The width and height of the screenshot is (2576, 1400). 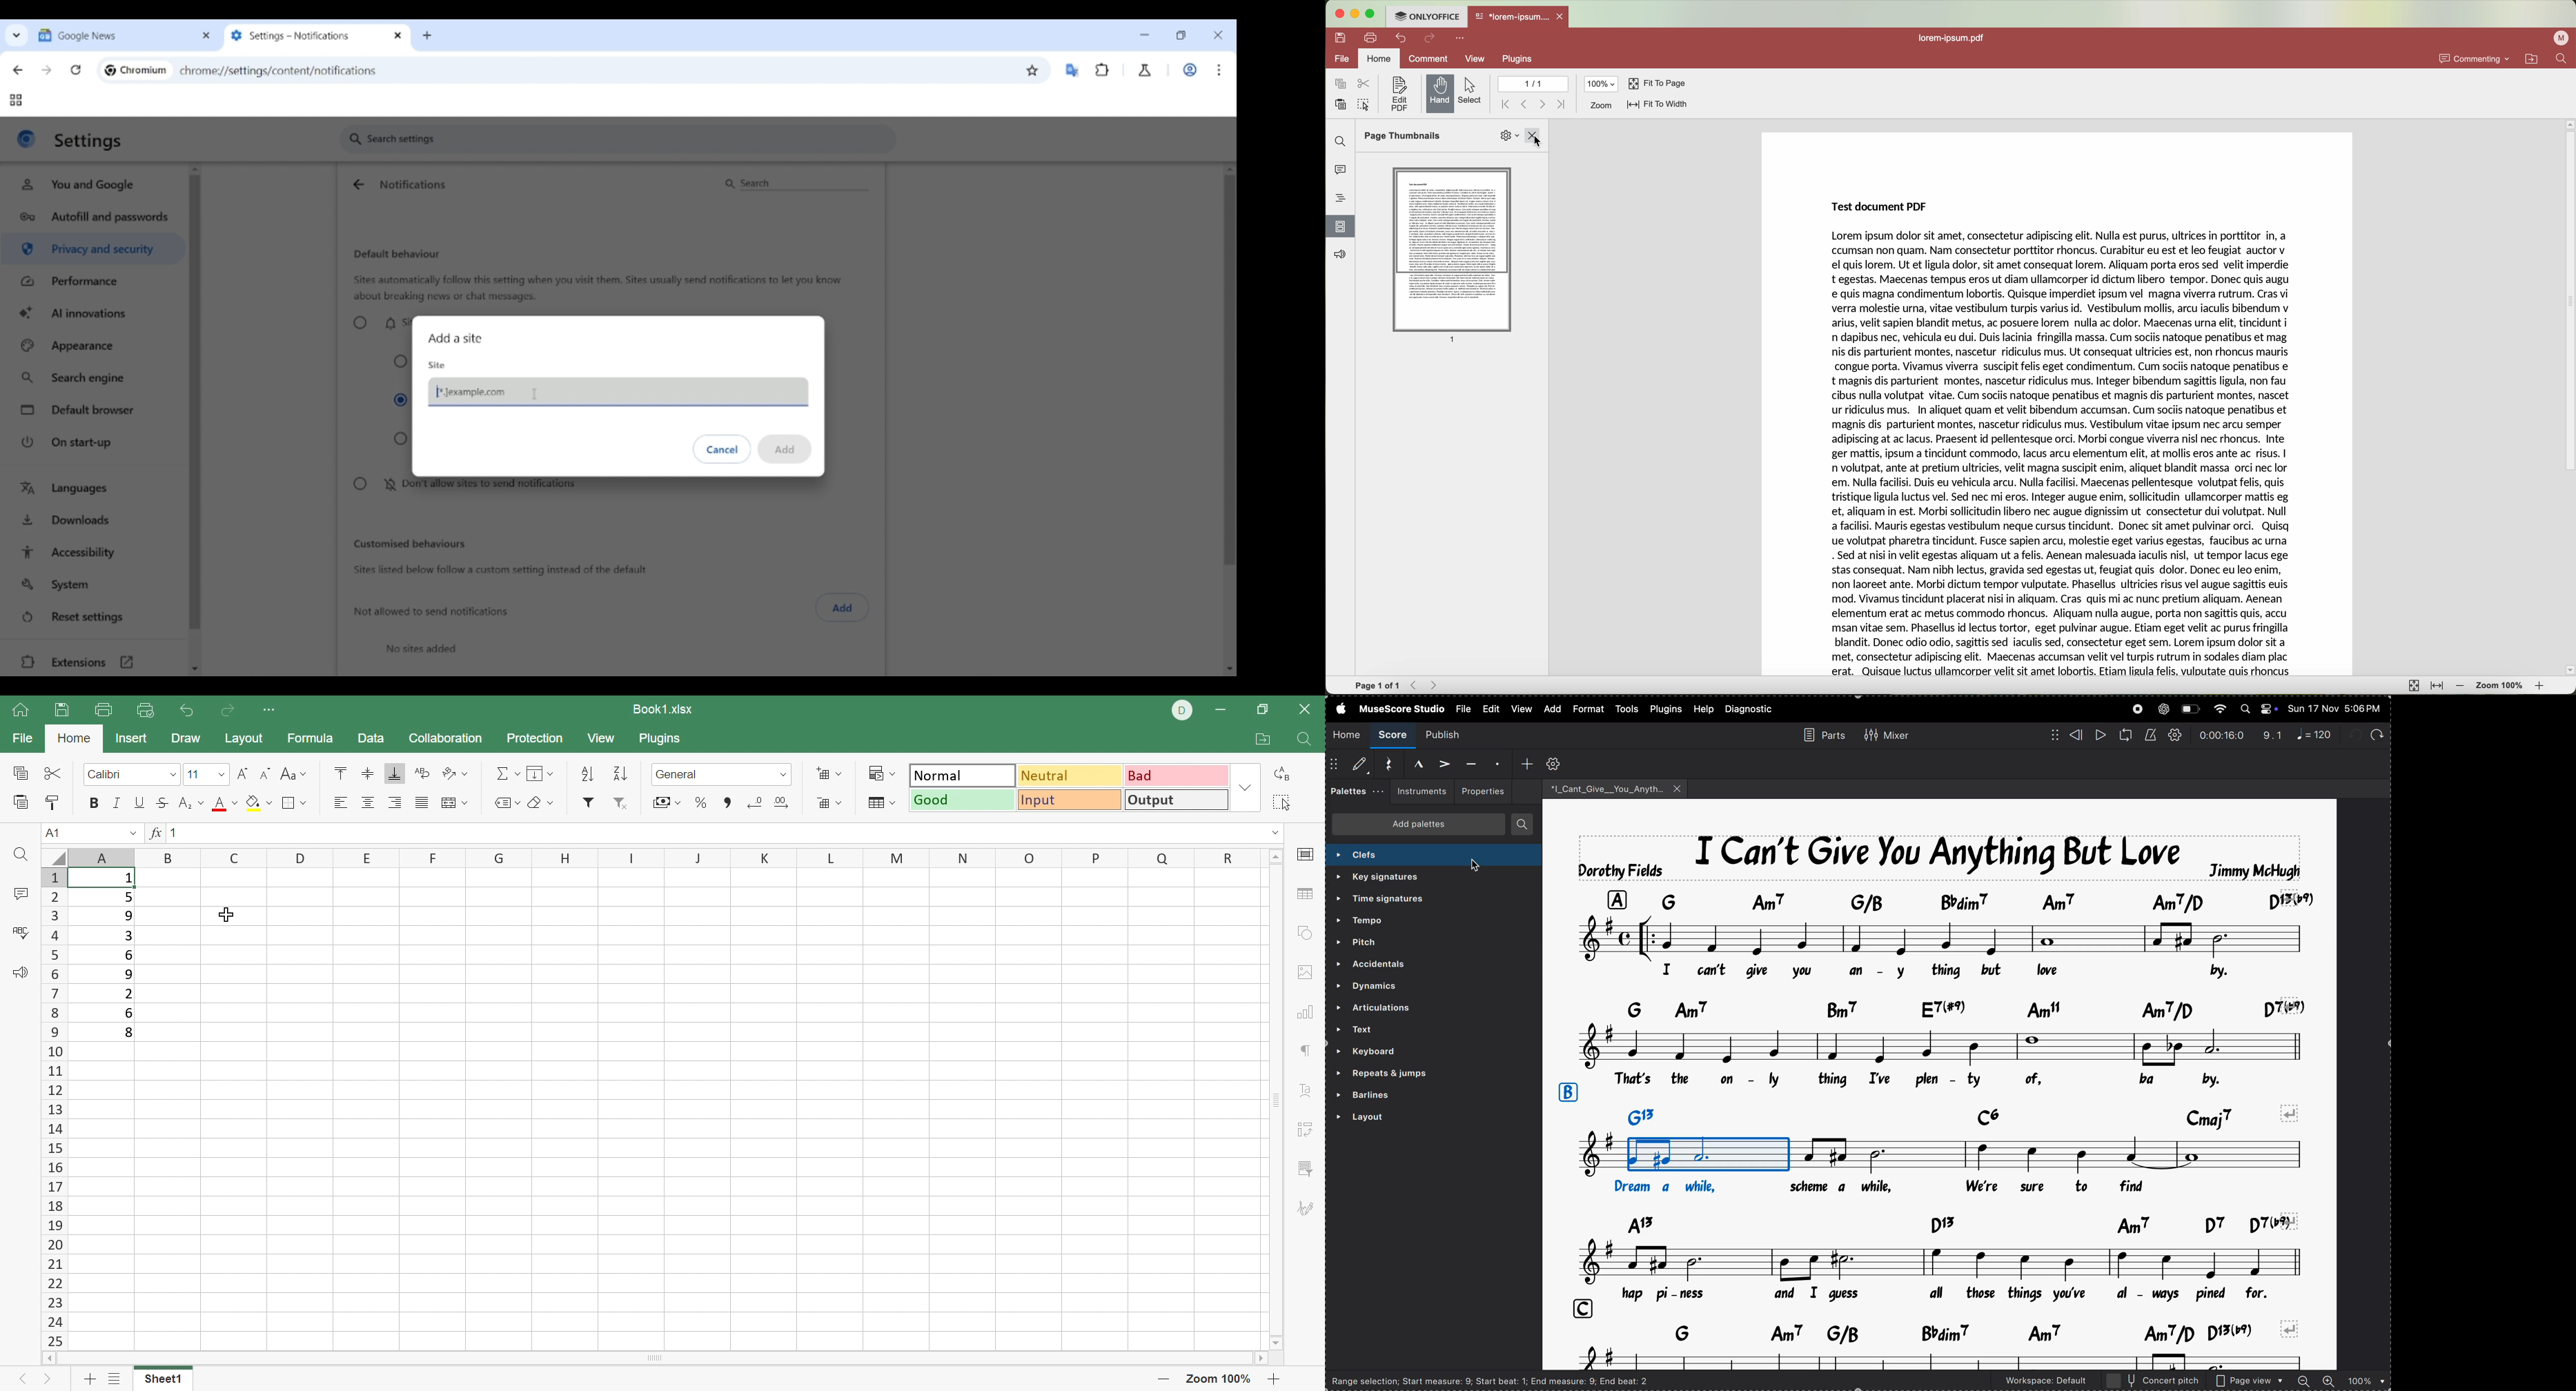 I want to click on Browser extensions, so click(x=1103, y=70).